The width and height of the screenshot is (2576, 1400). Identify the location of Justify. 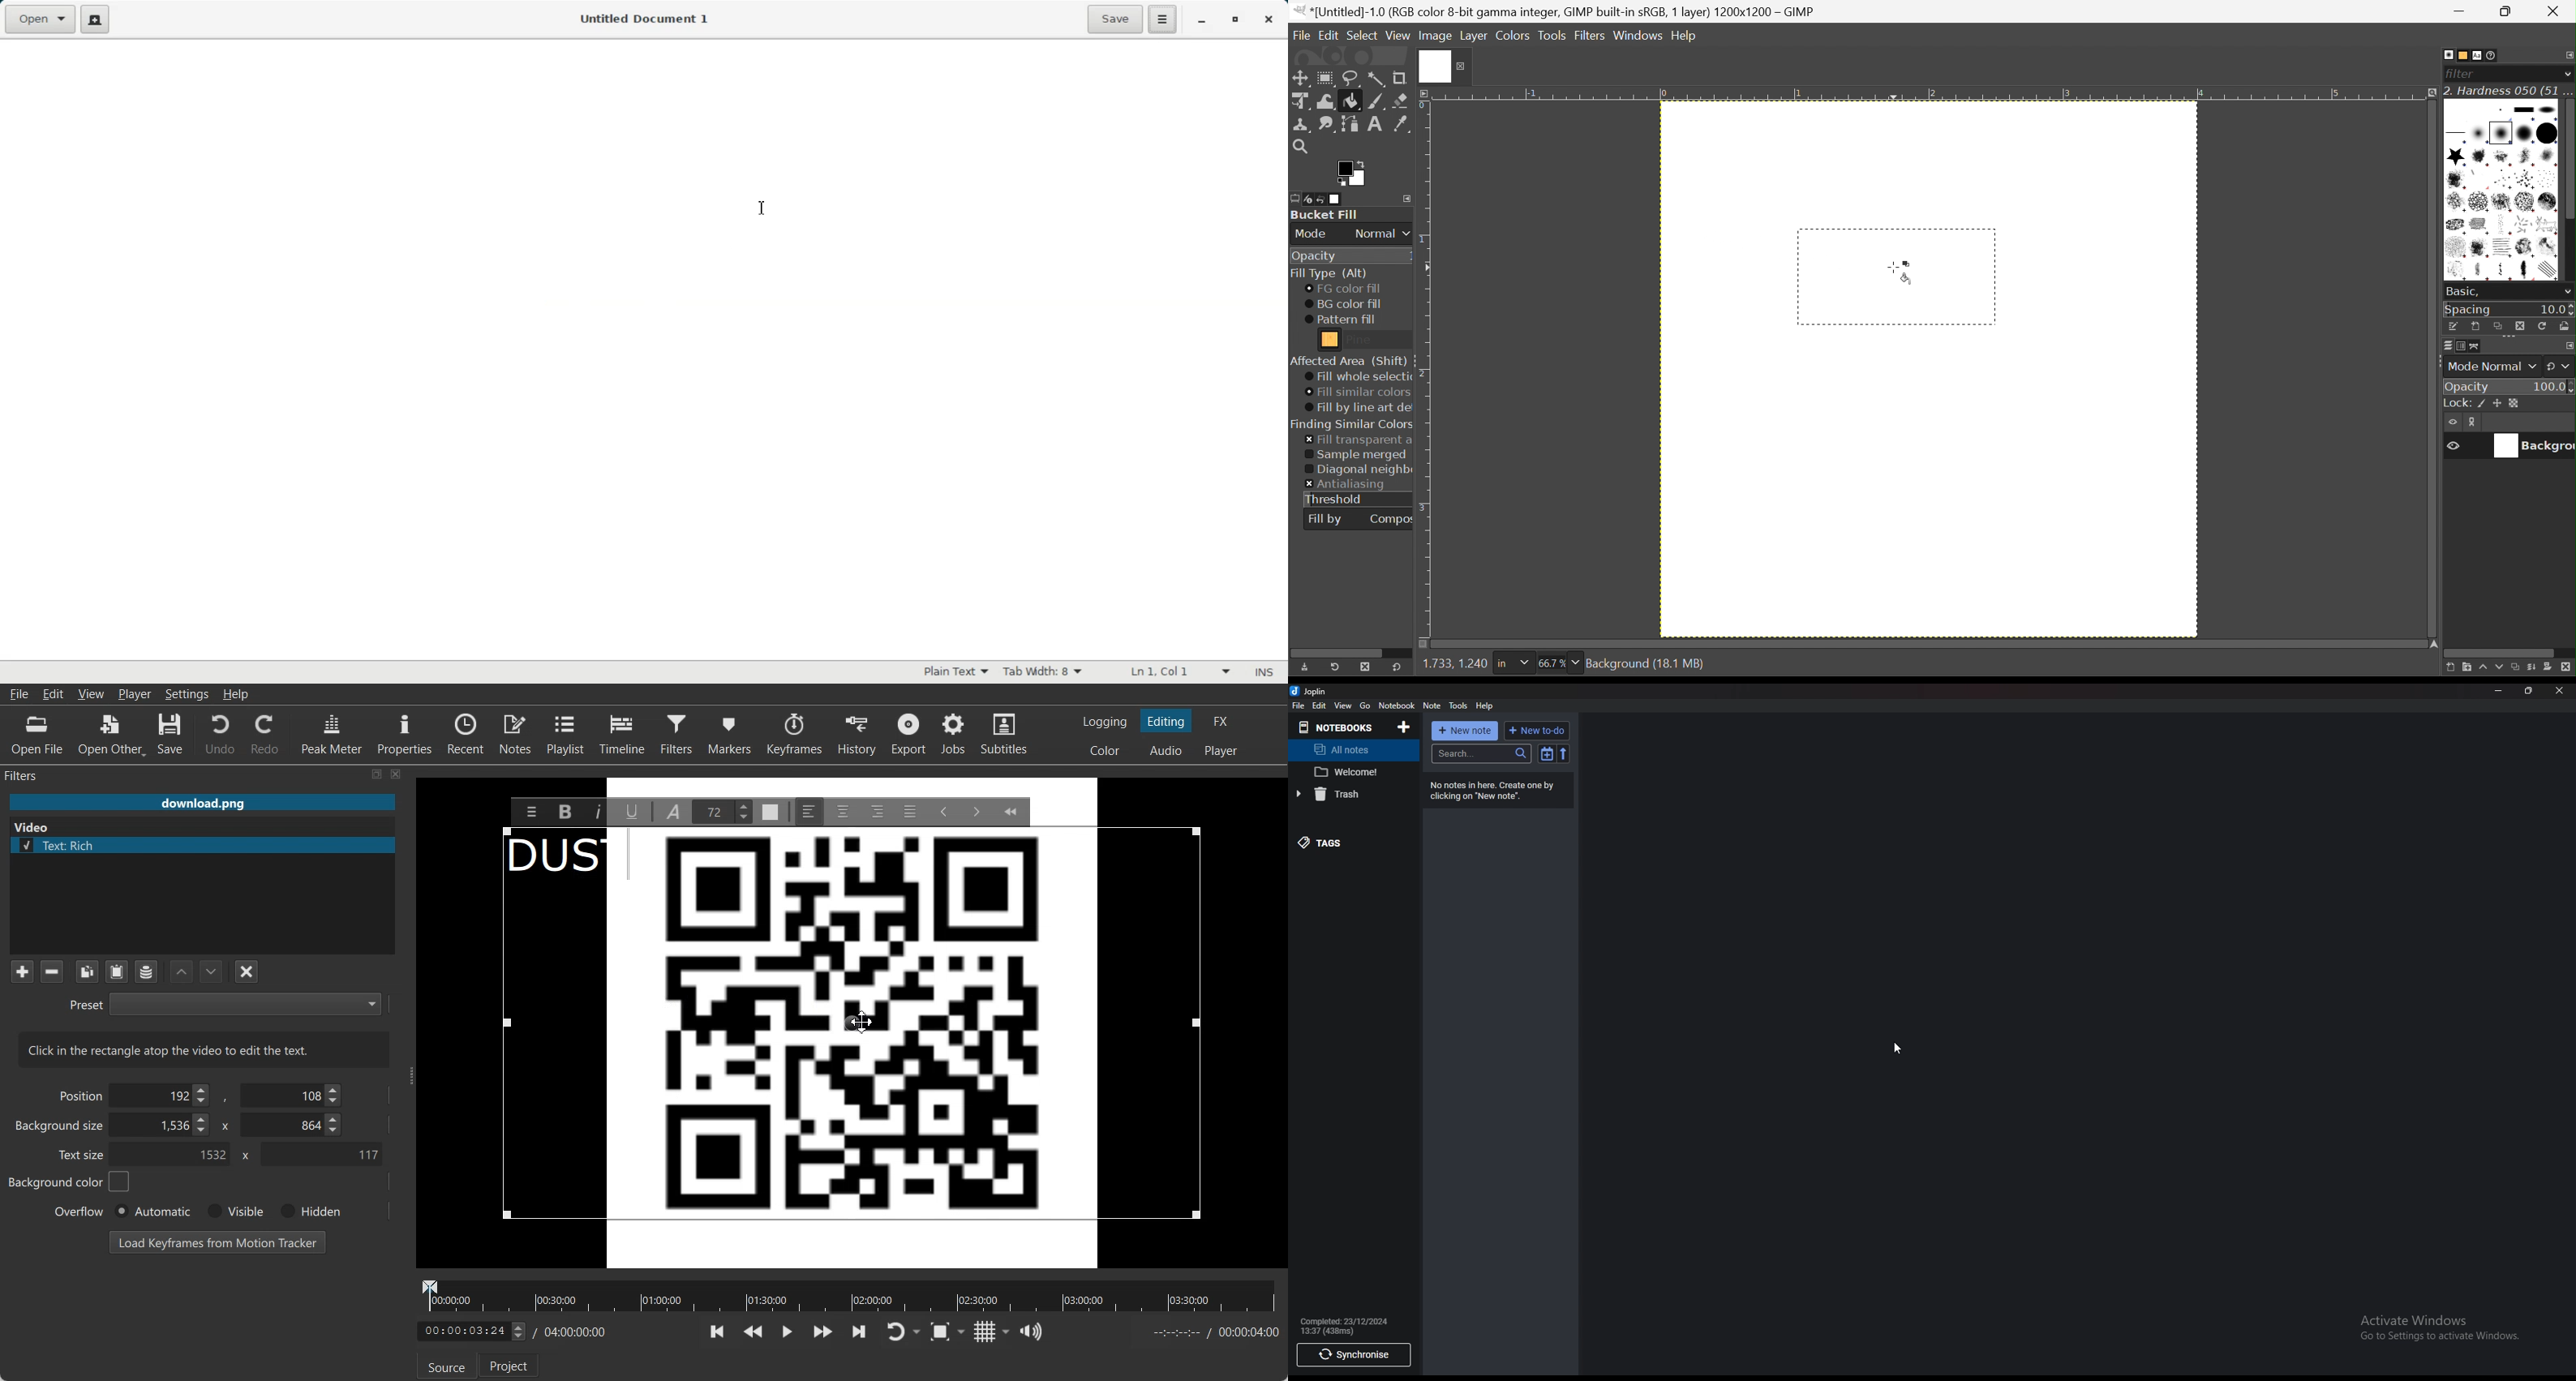
(911, 812).